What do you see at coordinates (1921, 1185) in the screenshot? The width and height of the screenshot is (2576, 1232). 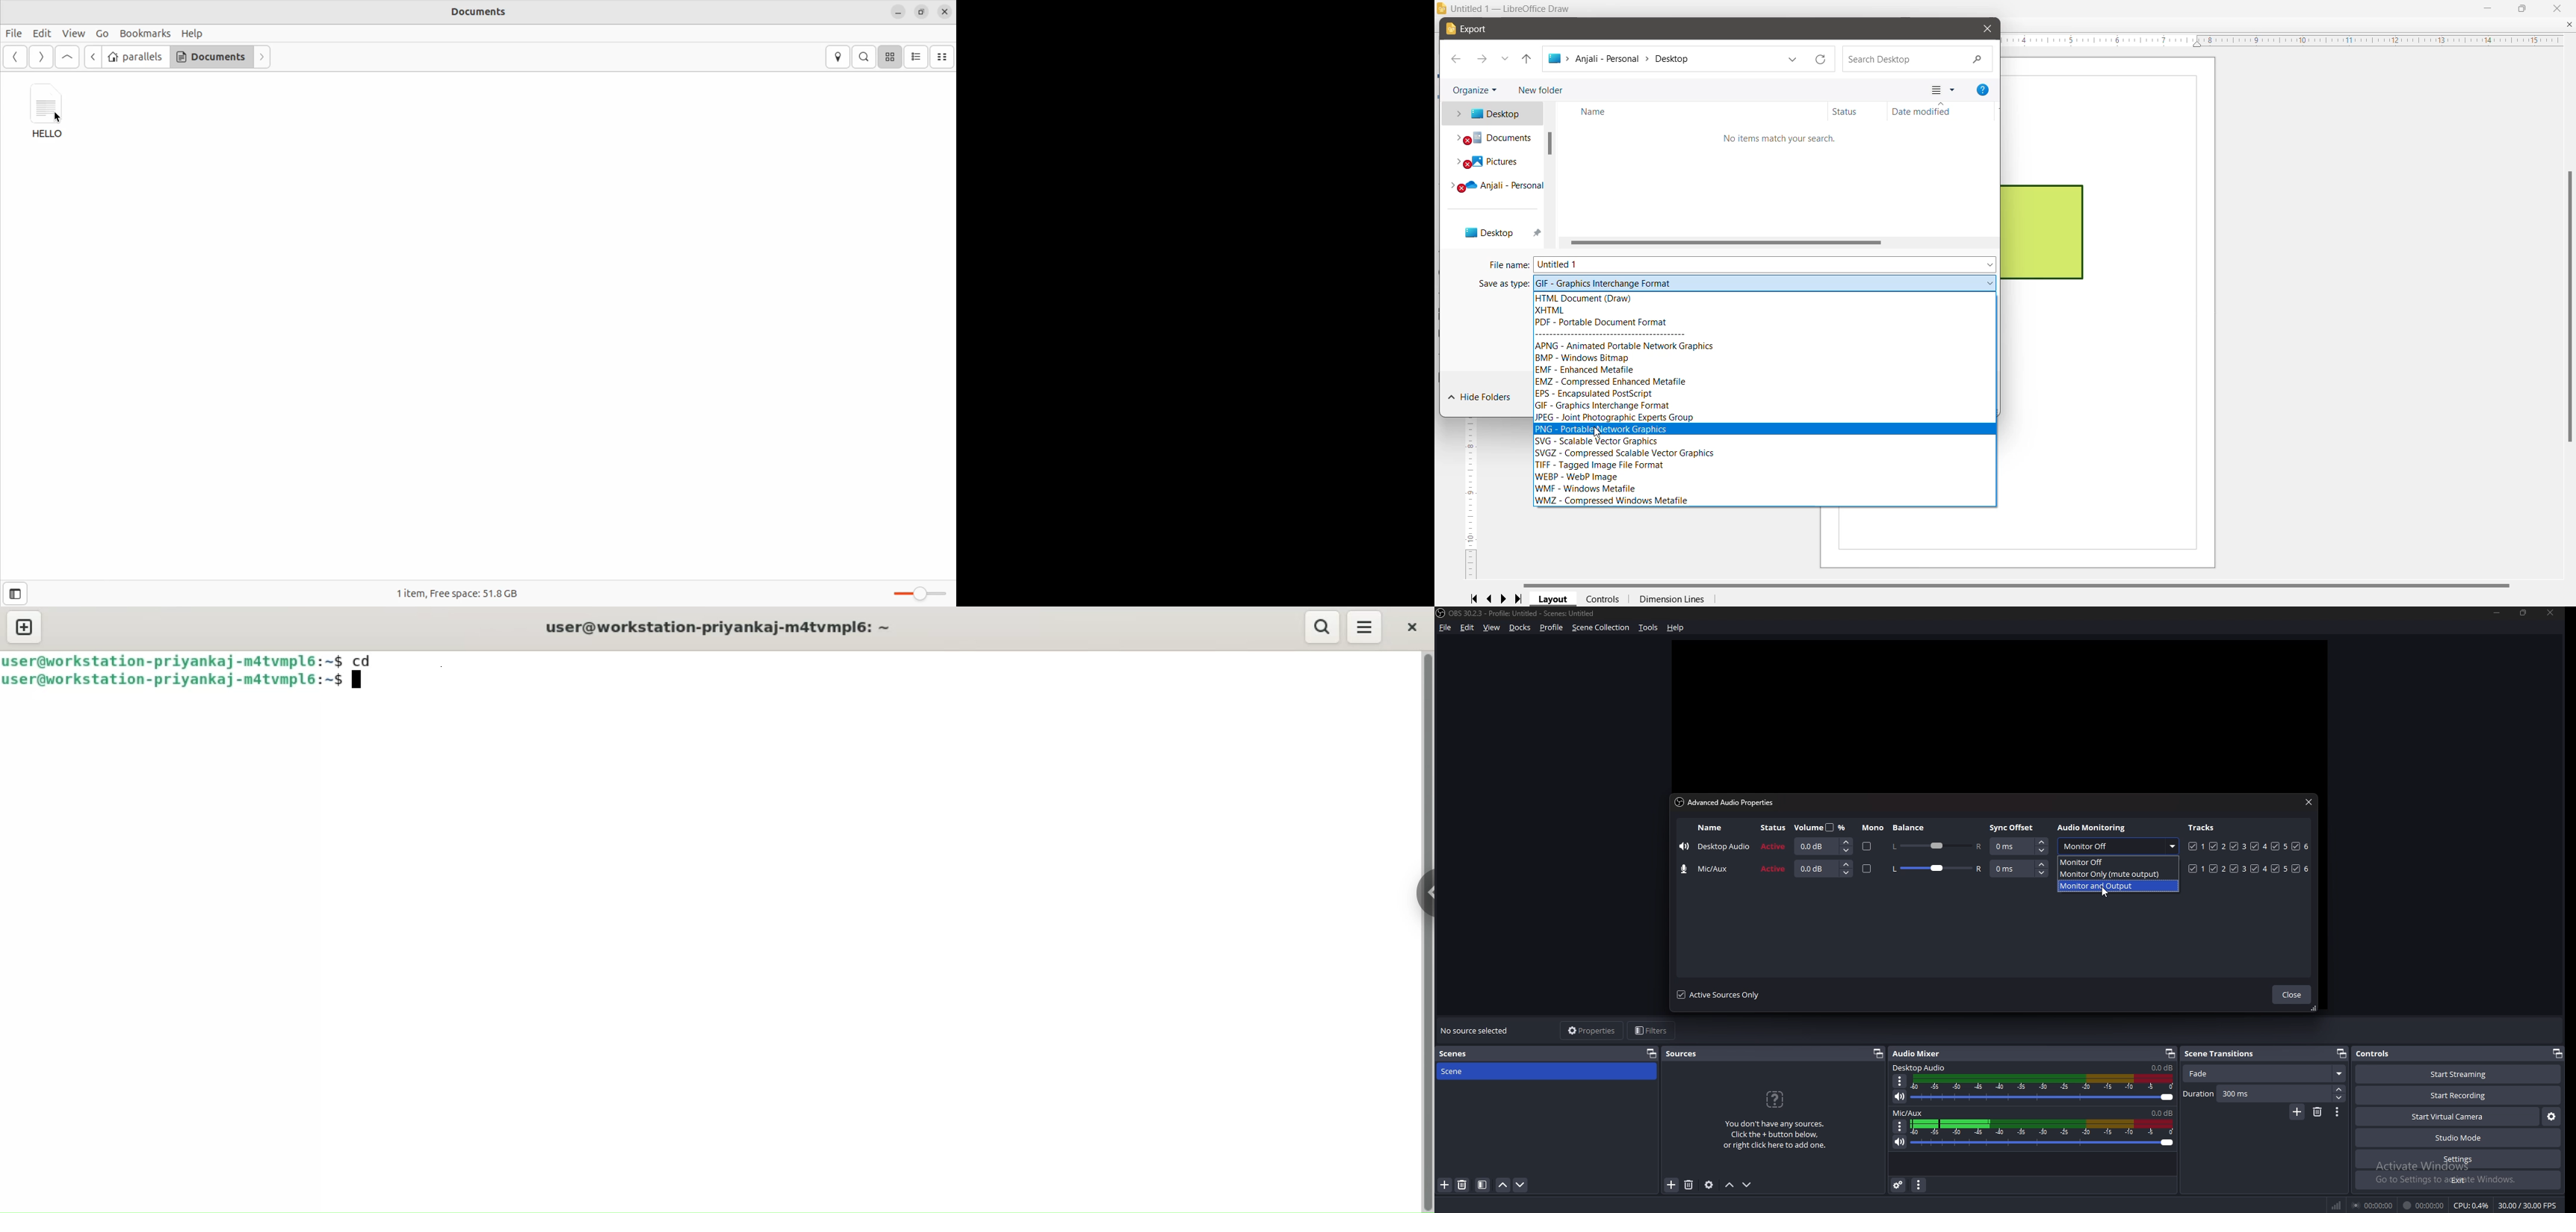 I see `audio mixer menu` at bounding box center [1921, 1185].